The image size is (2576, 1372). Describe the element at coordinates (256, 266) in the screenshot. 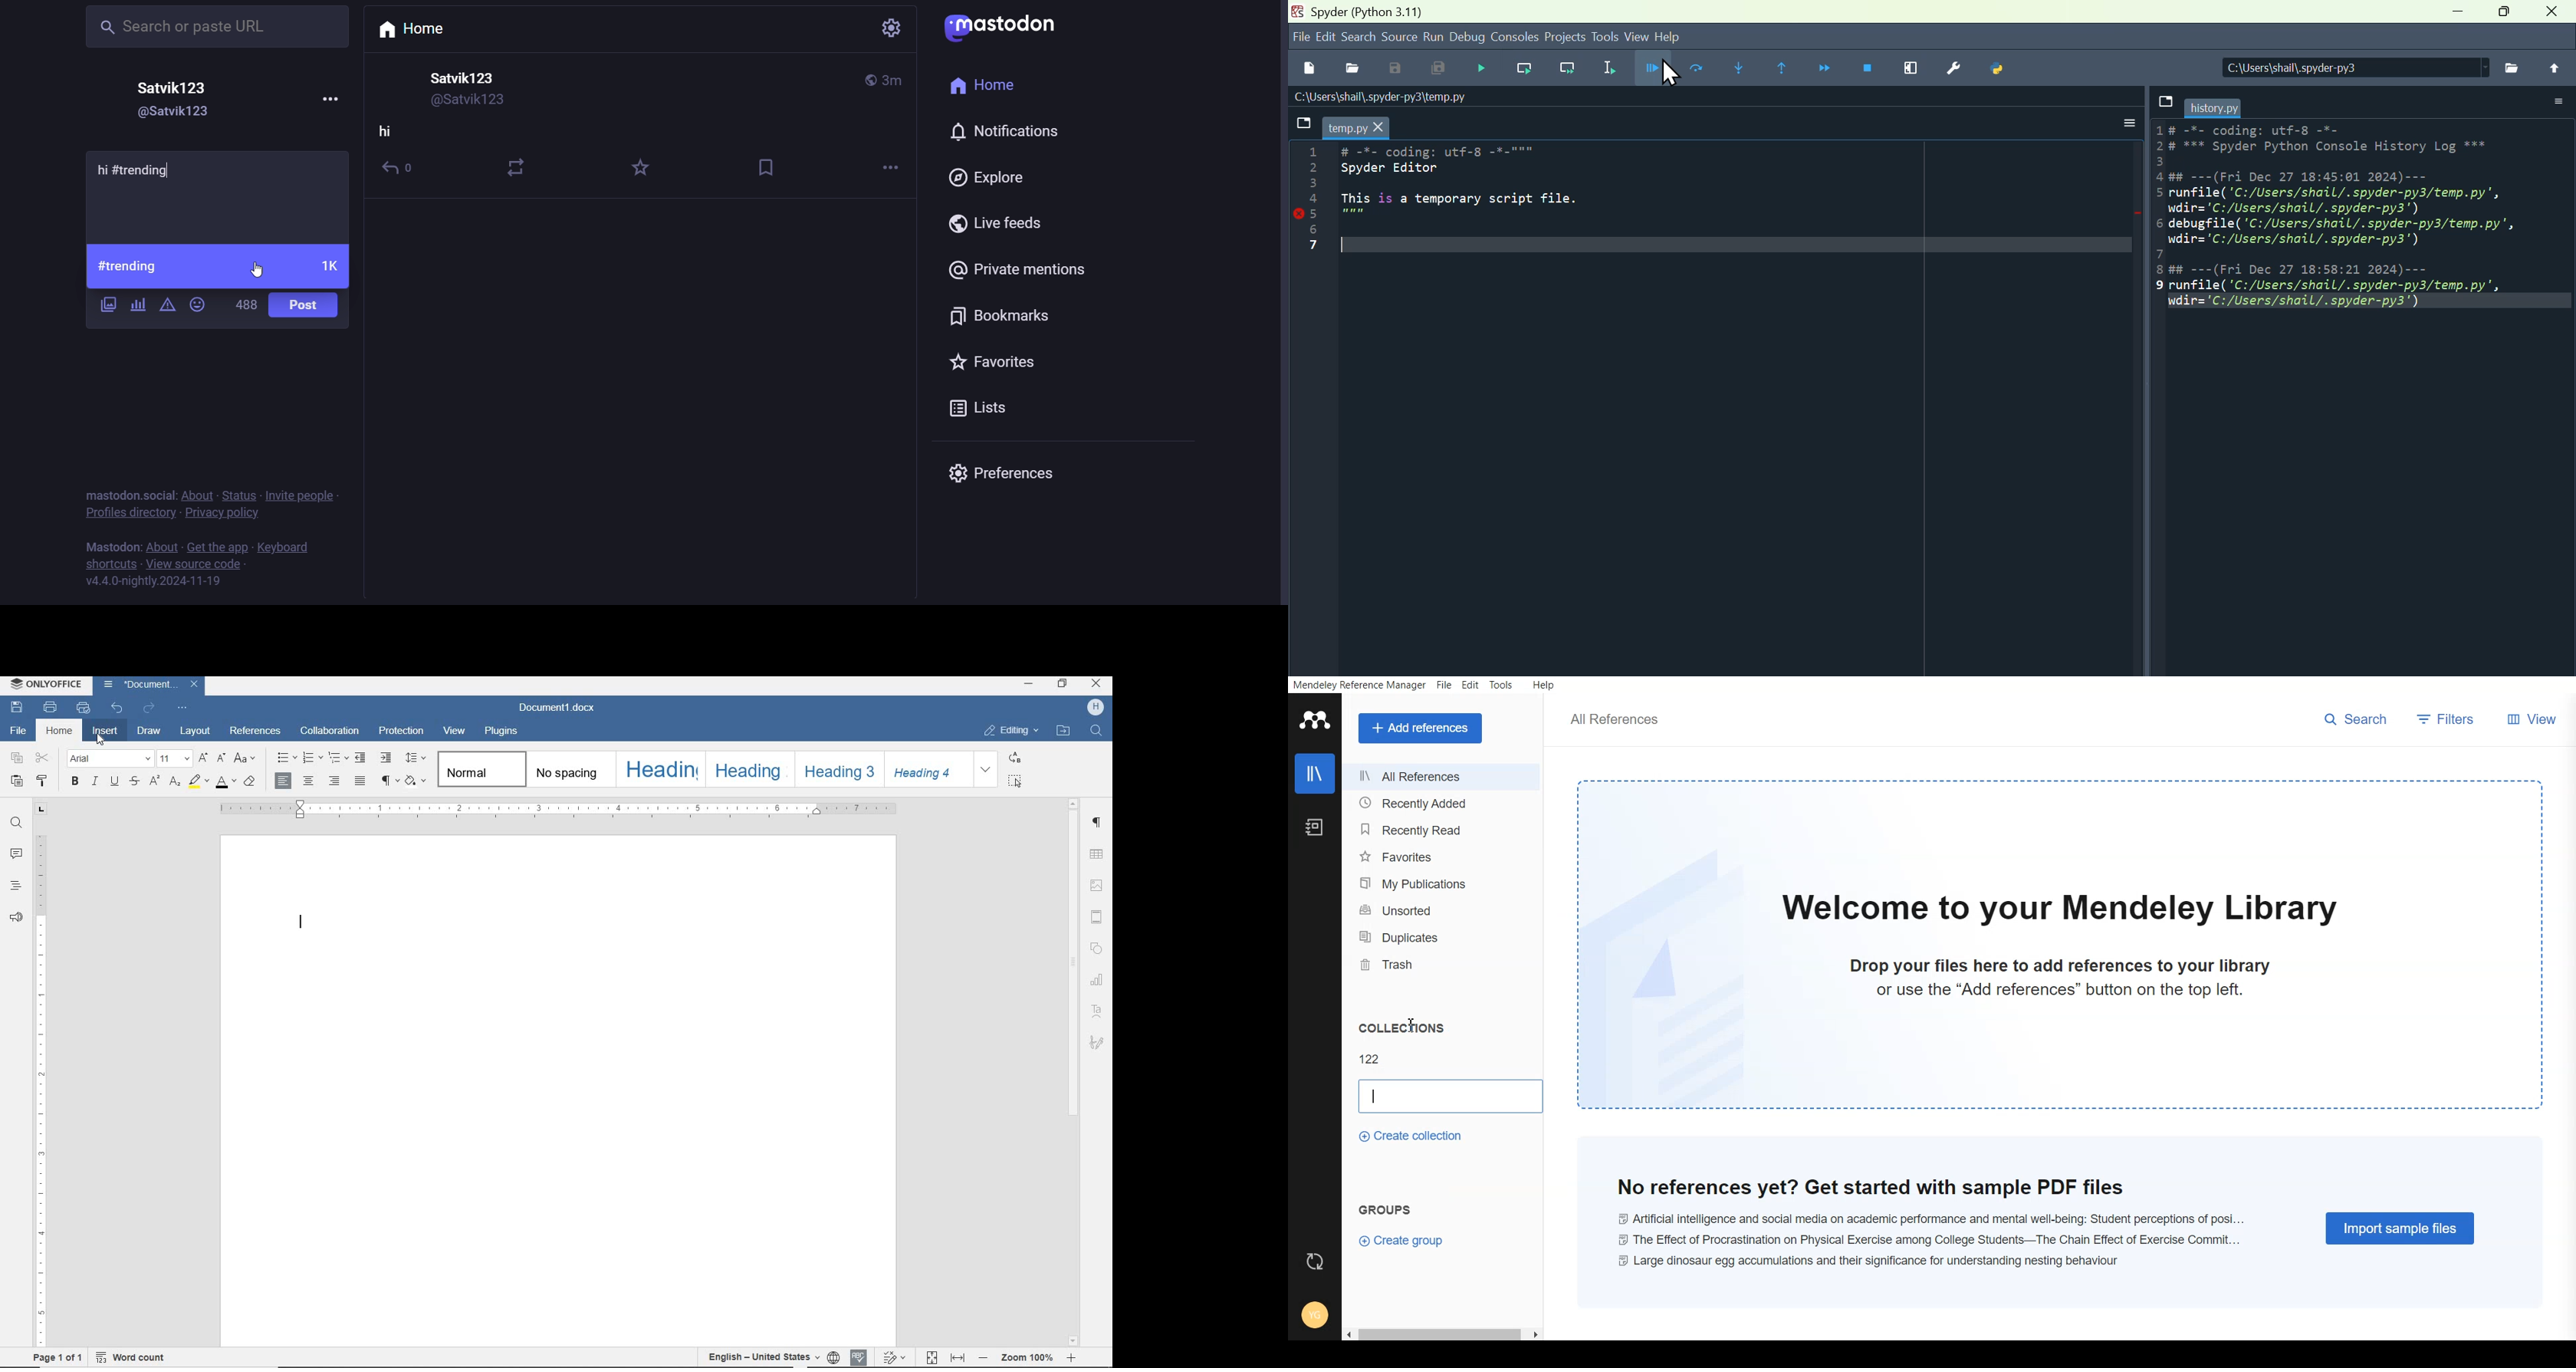

I see `cursor` at that location.